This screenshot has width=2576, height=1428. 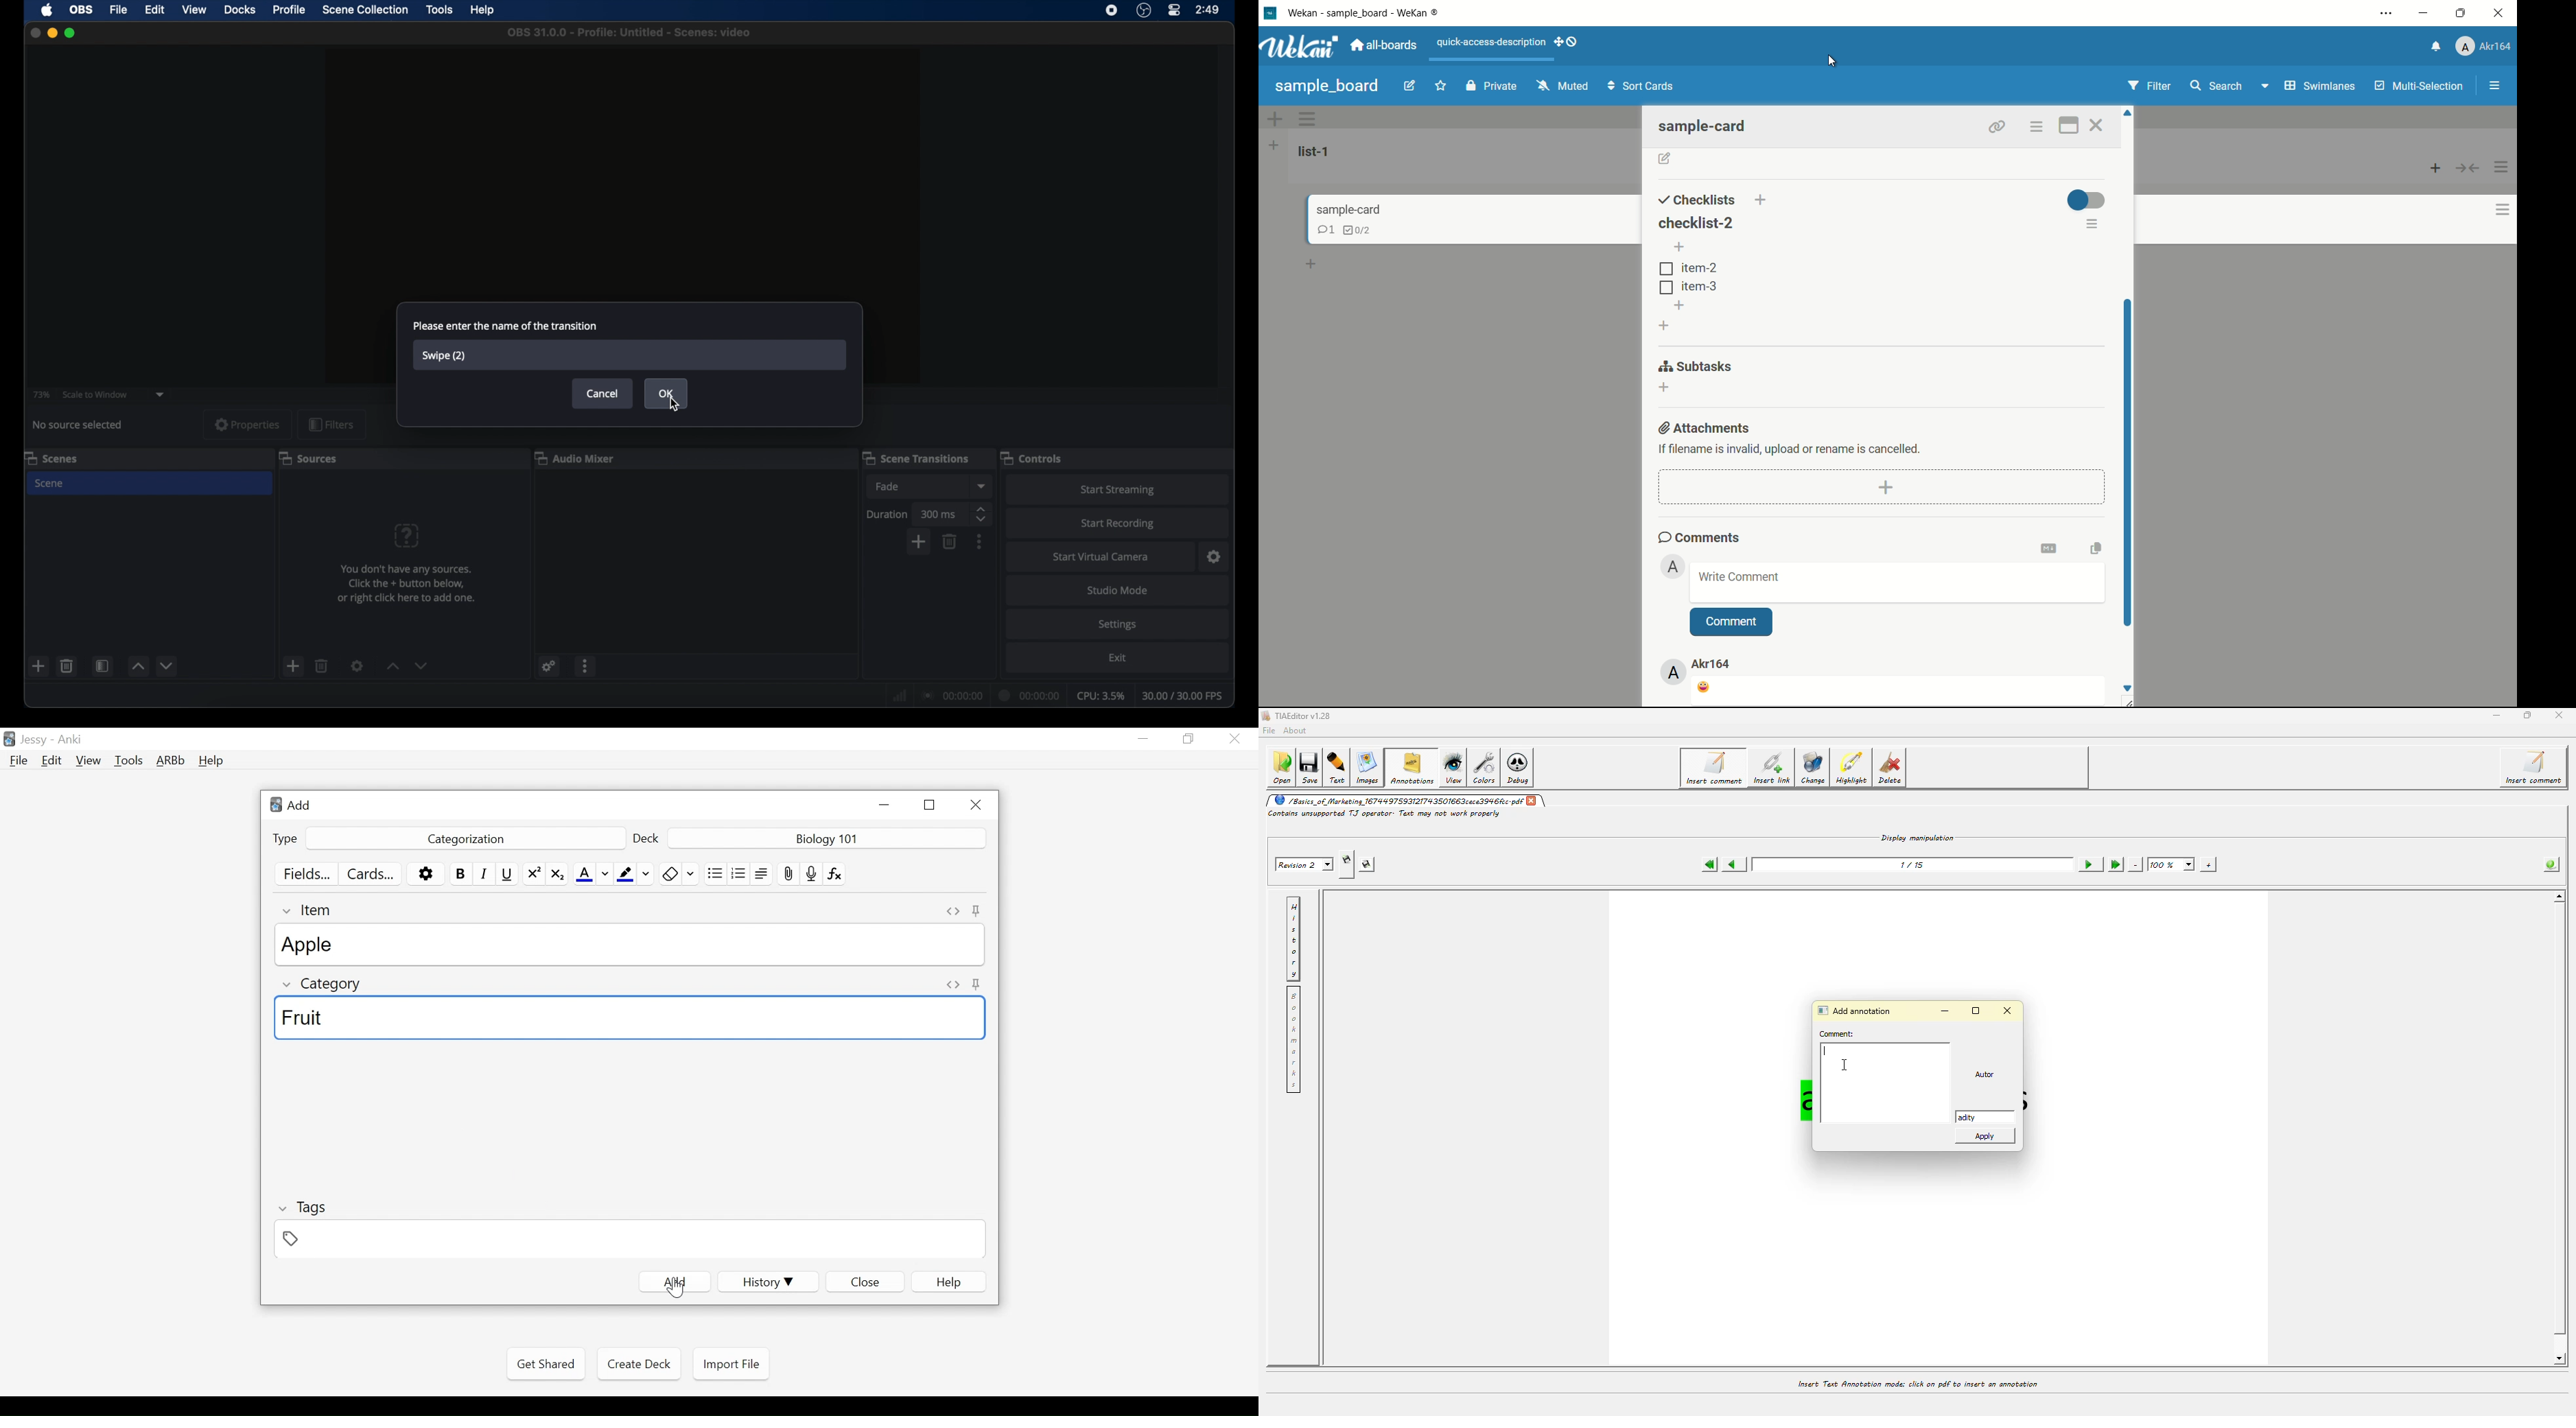 What do you see at coordinates (2086, 199) in the screenshot?
I see `toggle button` at bounding box center [2086, 199].